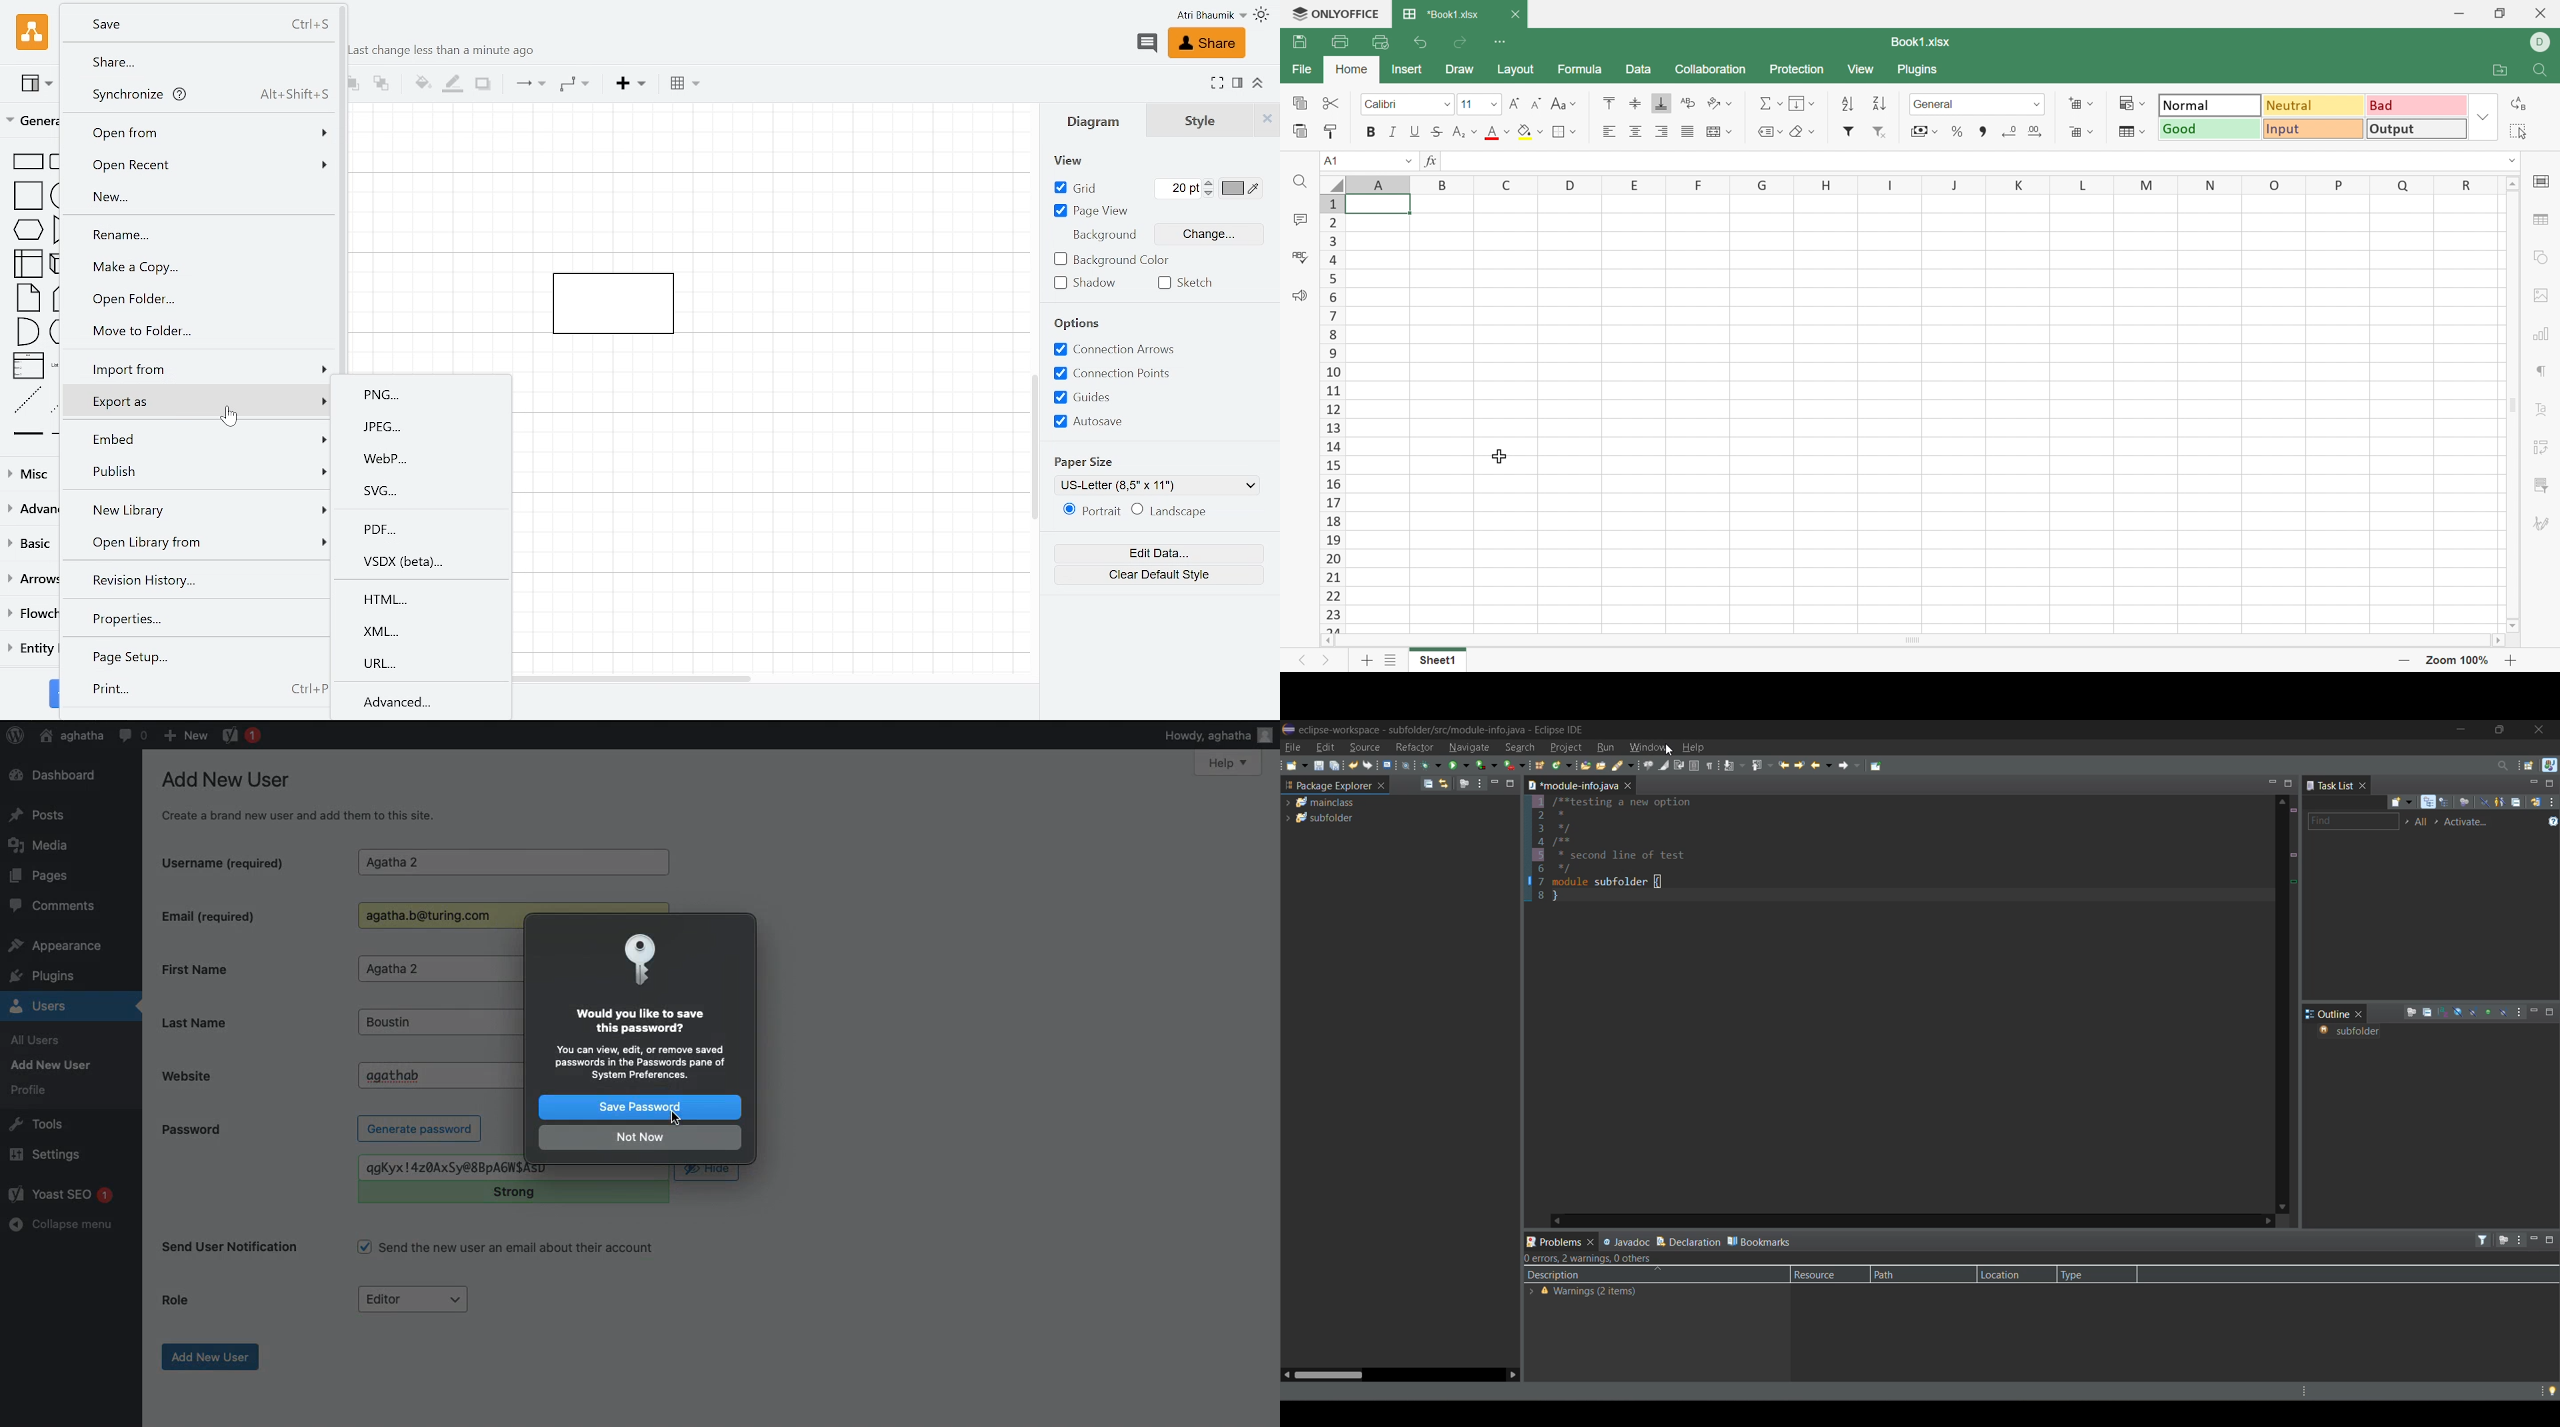 This screenshot has width=2576, height=1428. I want to click on Increase decimal, so click(2036, 133).